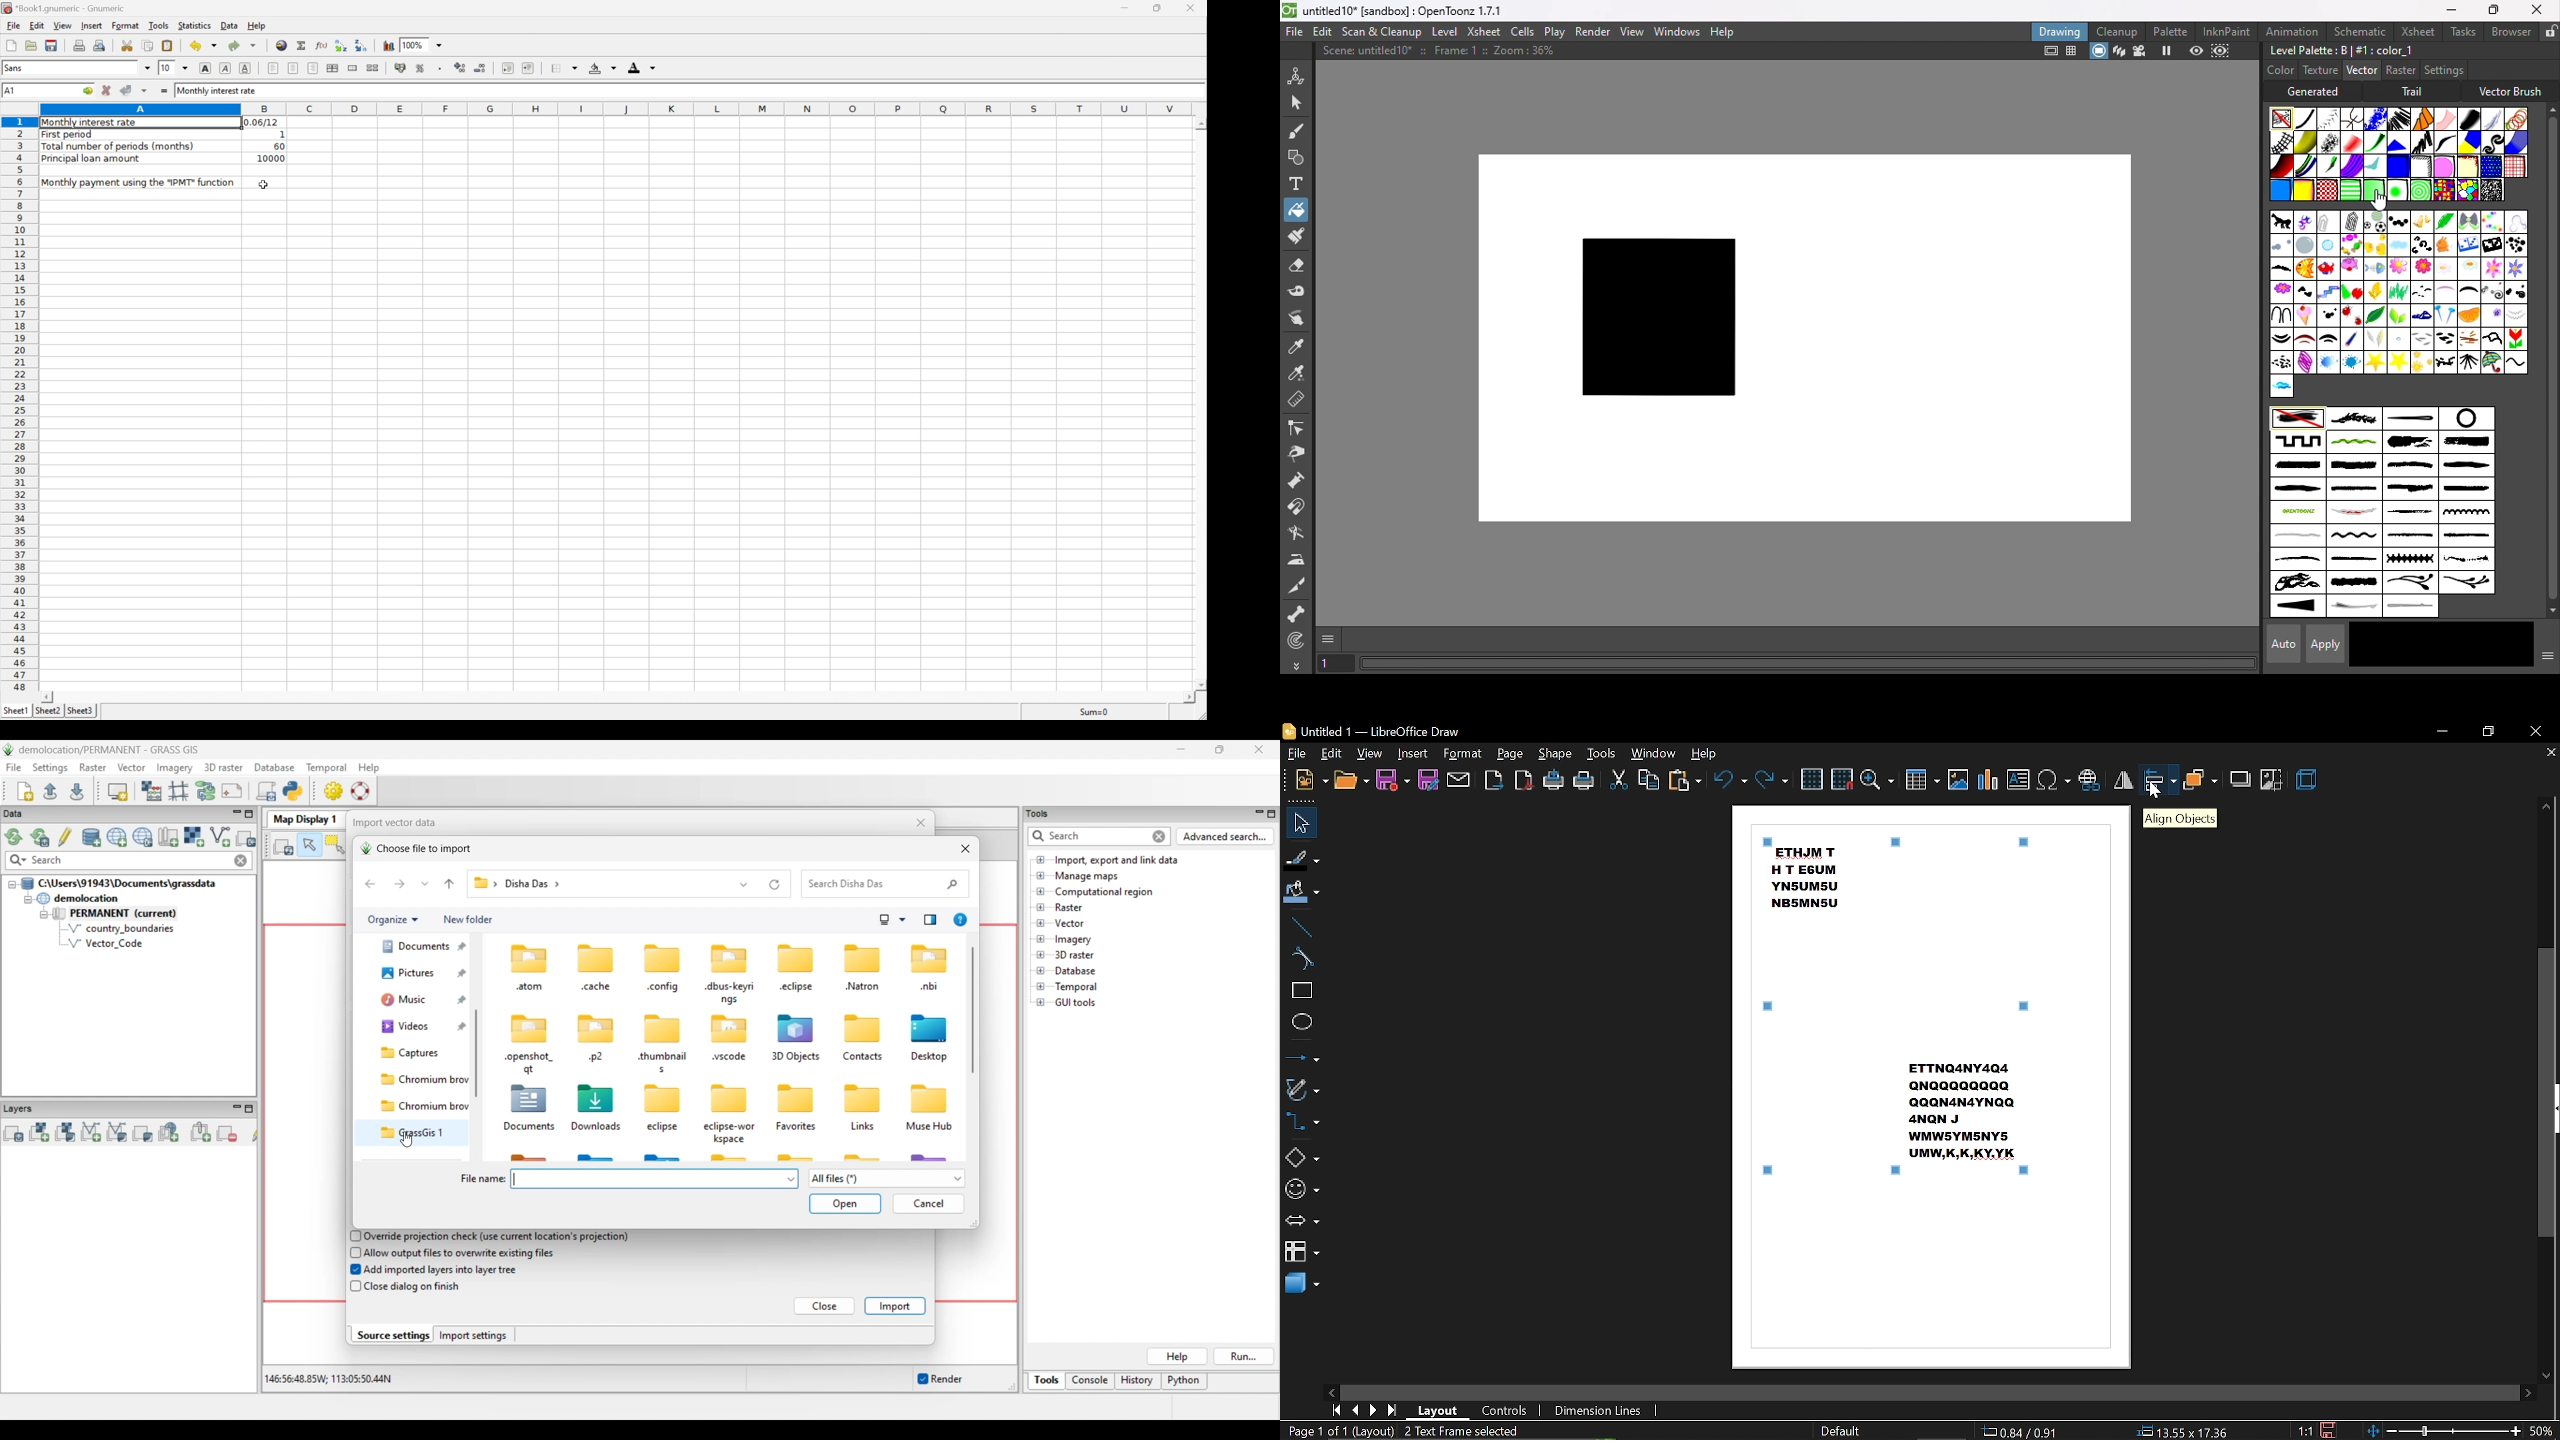 The image size is (2576, 1456). I want to click on Cutter tool, so click(1296, 535).